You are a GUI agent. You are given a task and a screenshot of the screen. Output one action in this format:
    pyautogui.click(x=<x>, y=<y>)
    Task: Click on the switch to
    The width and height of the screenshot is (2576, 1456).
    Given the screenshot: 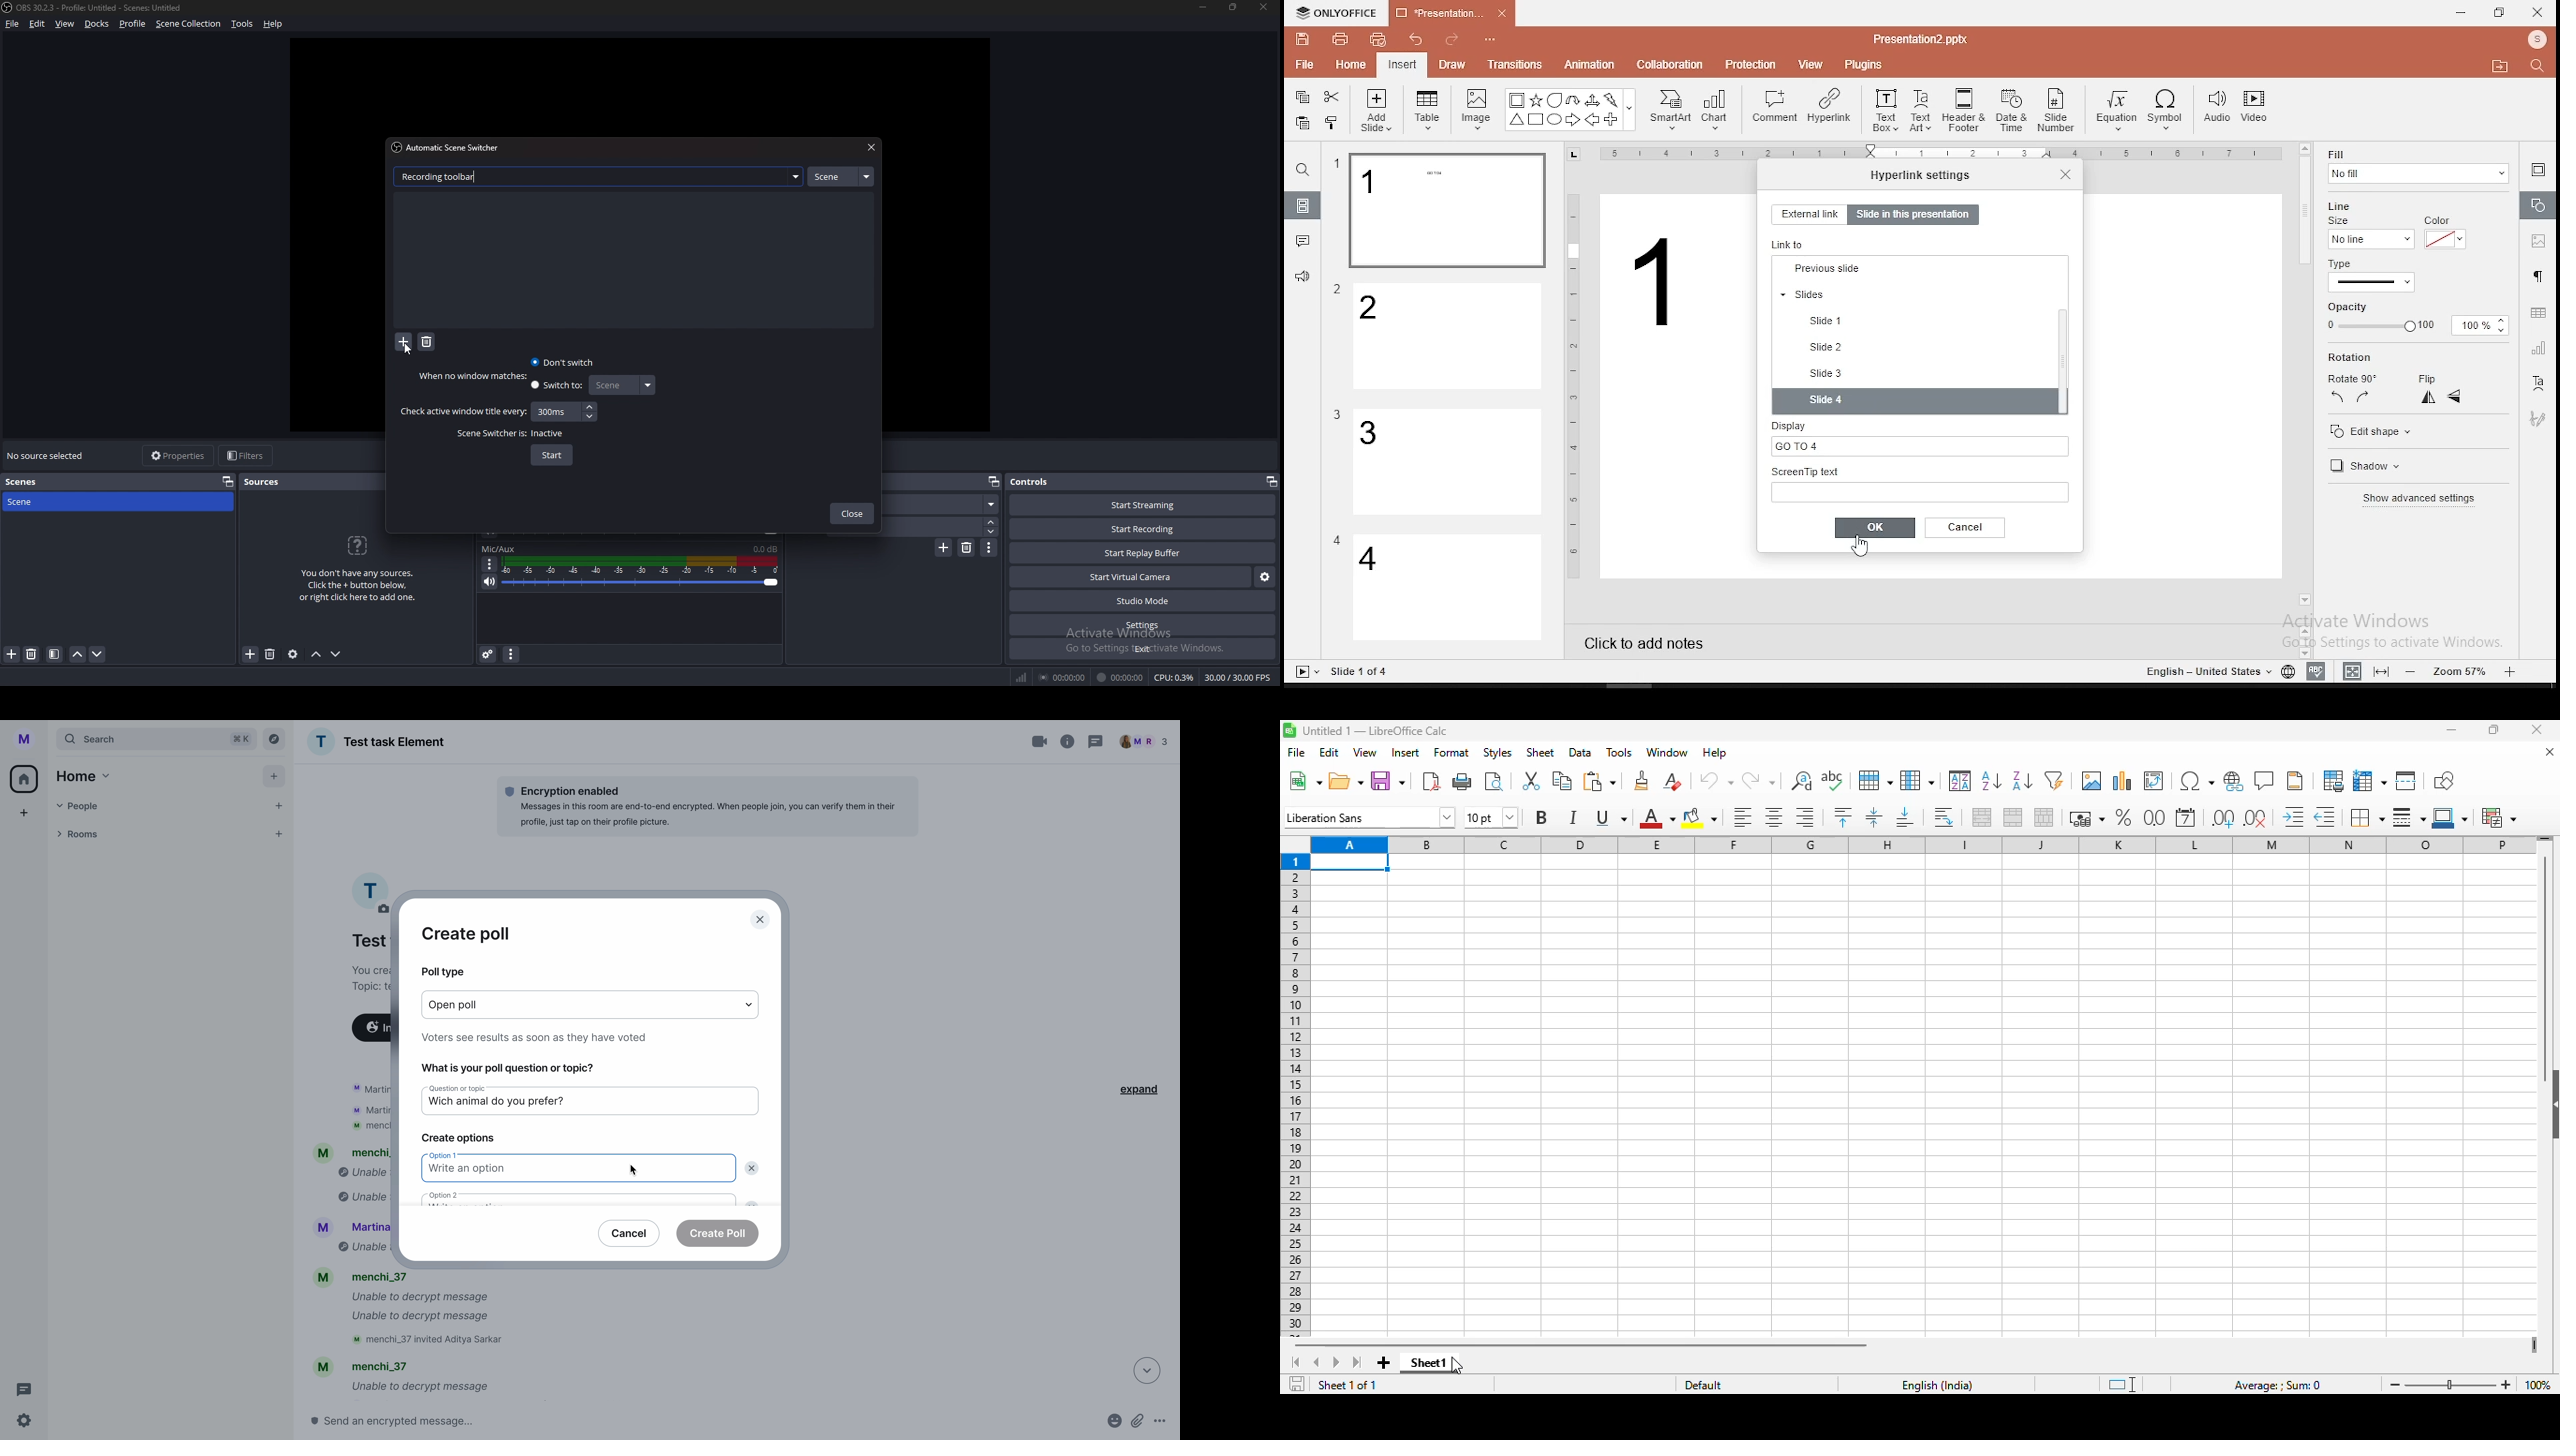 What is the action you would take?
    pyautogui.click(x=557, y=387)
    